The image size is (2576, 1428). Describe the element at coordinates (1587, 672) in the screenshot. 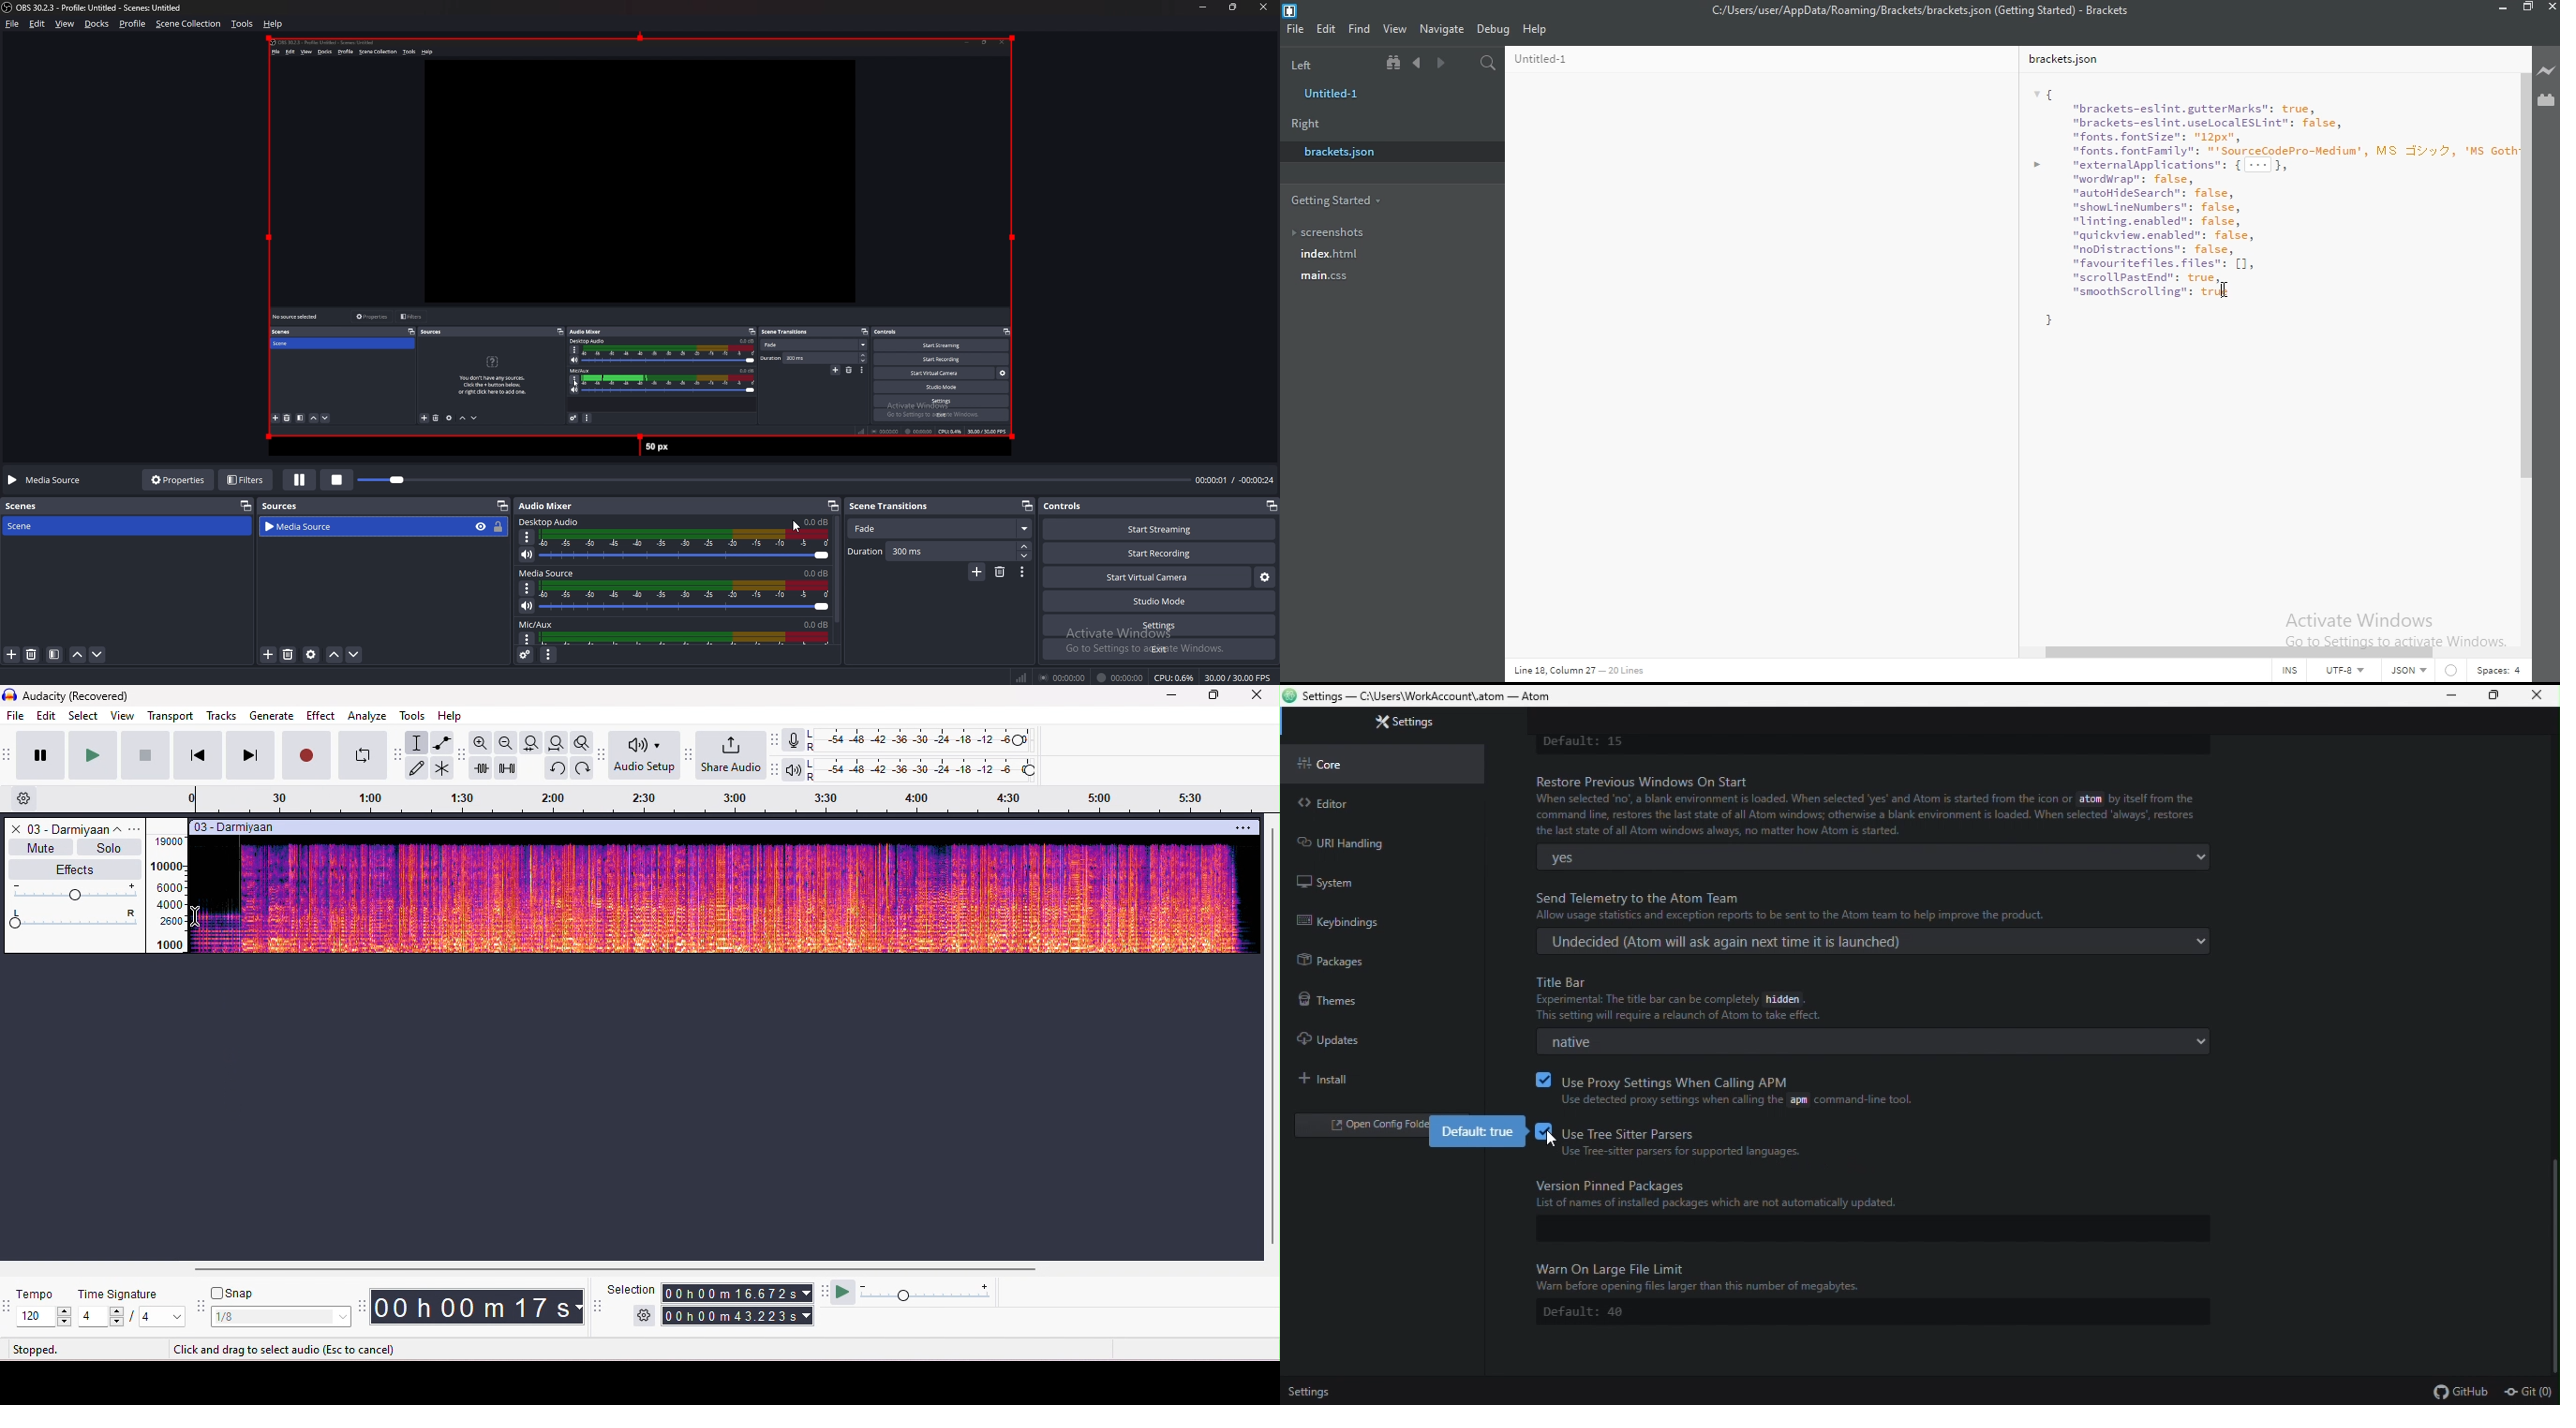

I see `Line code data` at that location.